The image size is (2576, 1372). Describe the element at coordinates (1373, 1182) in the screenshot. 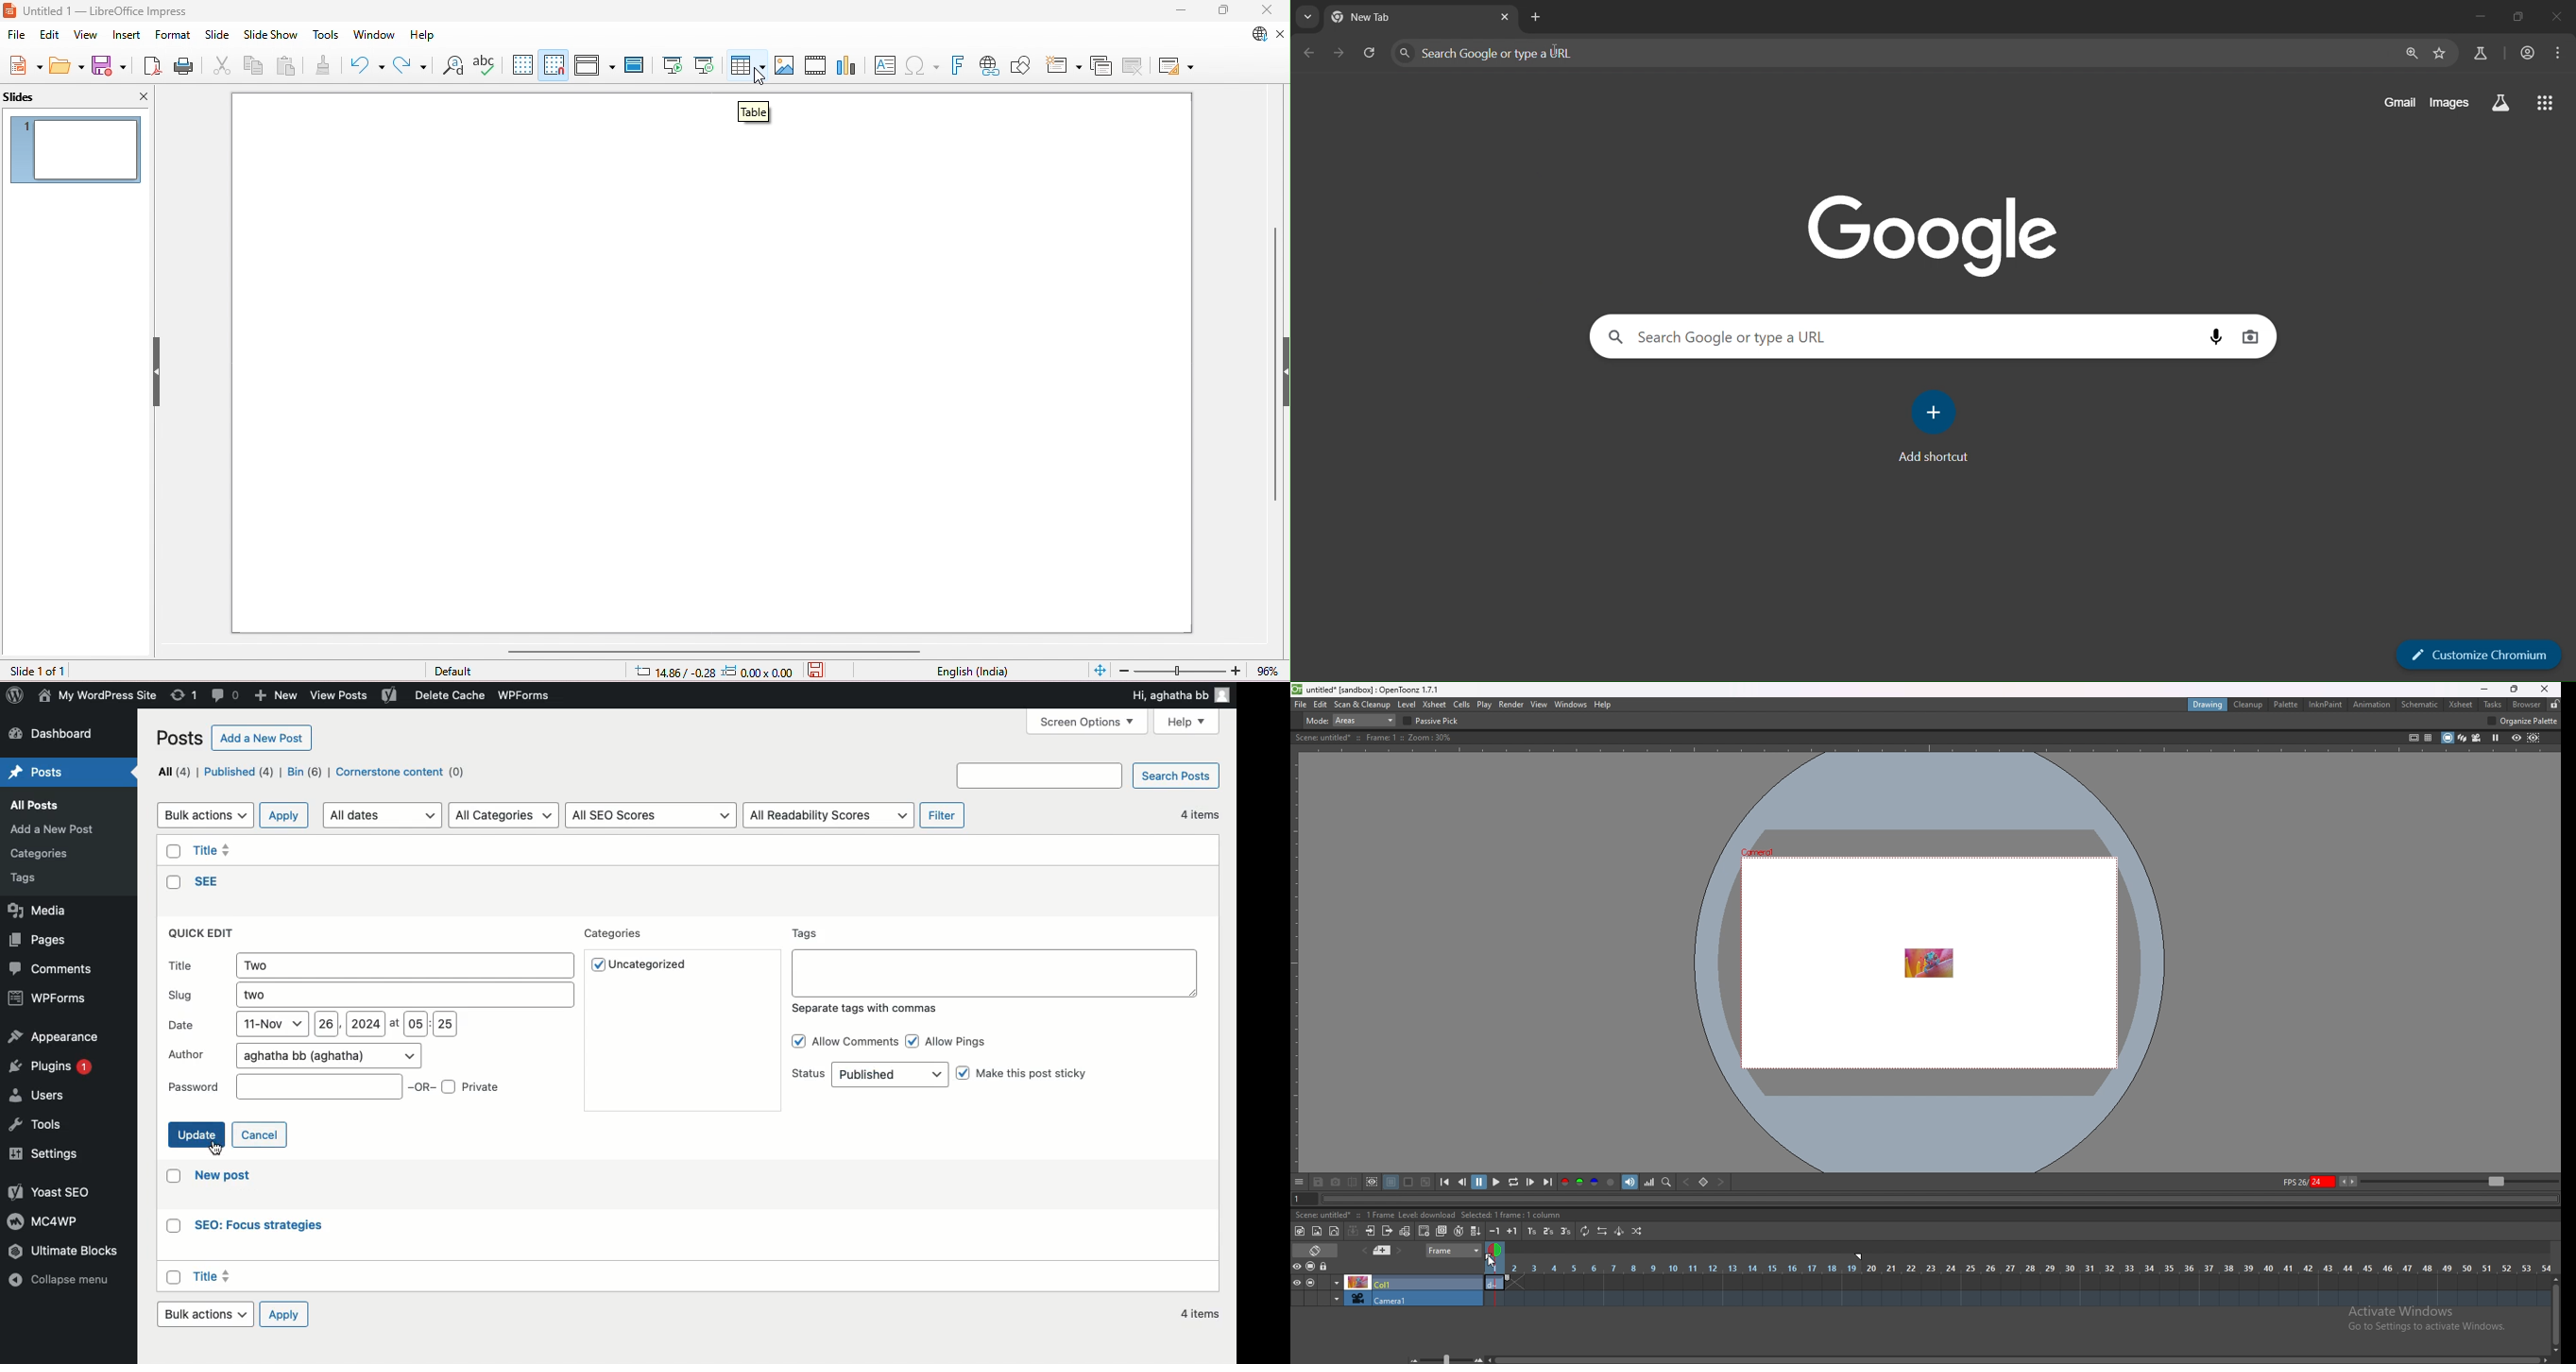

I see `define sub camera` at that location.